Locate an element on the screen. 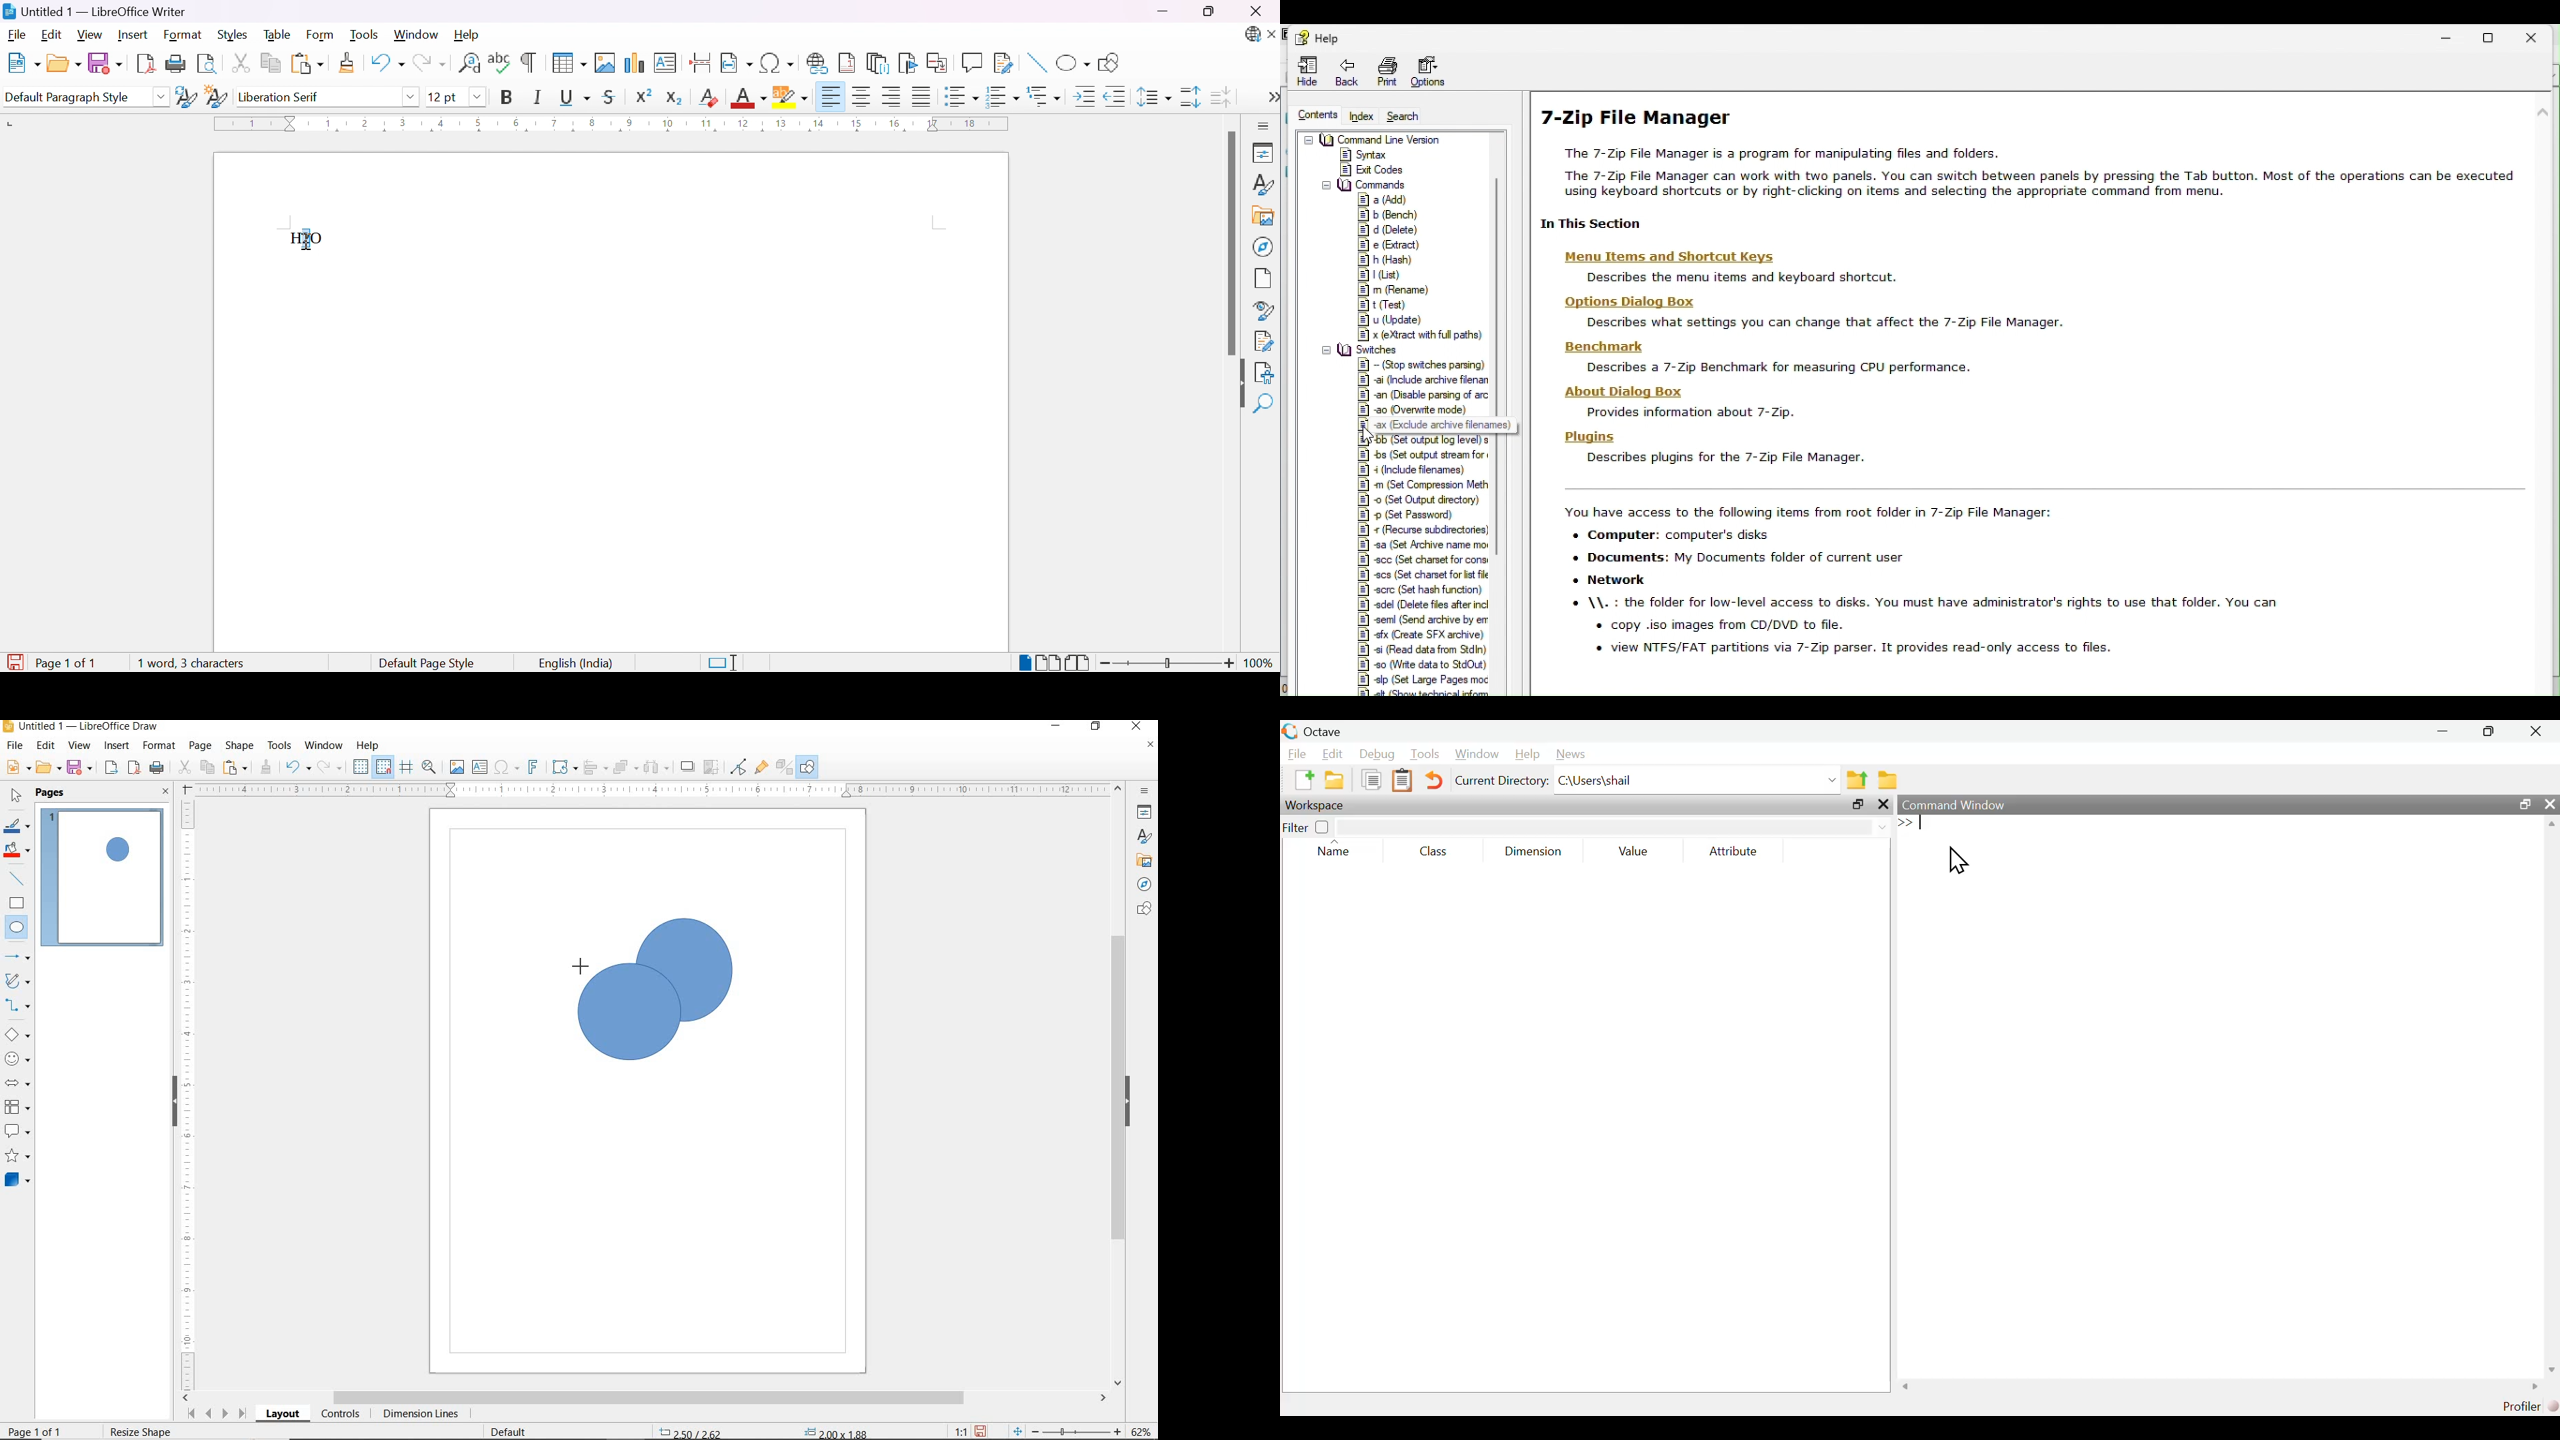 The width and height of the screenshot is (2576, 1456). SELECT is located at coordinates (17, 797).